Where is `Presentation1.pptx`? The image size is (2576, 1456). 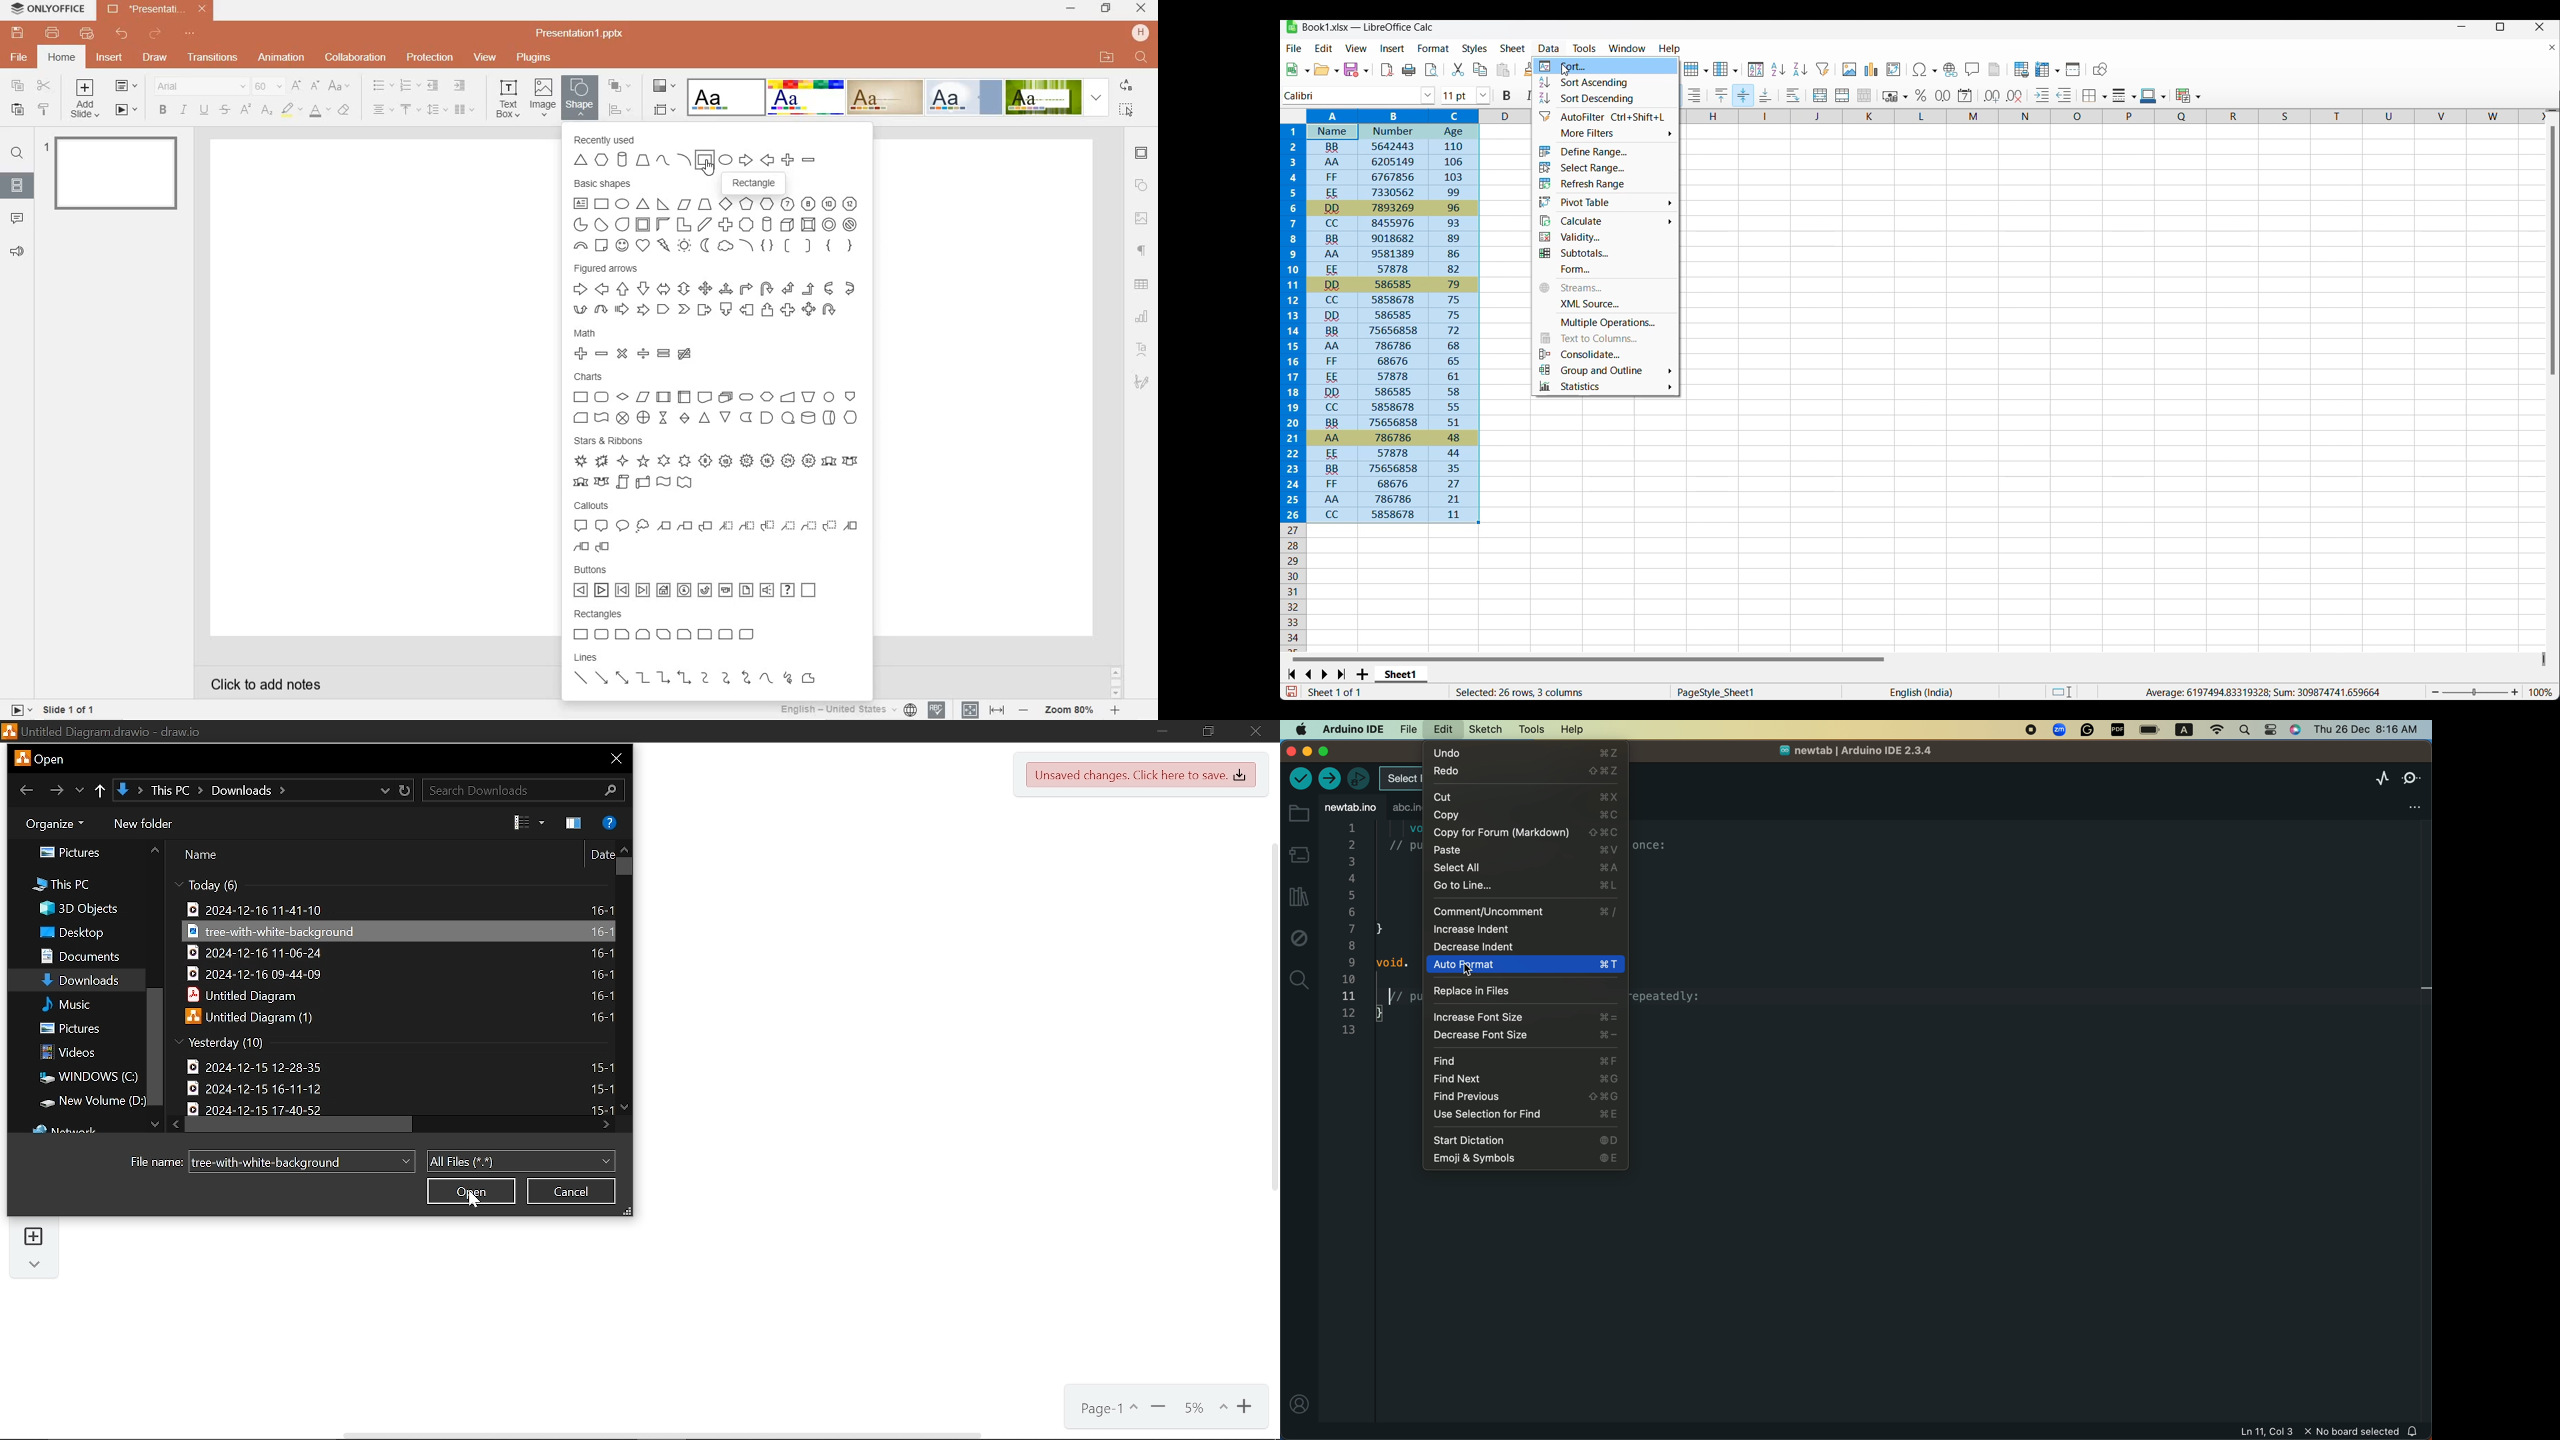
Presentation1.pptx is located at coordinates (582, 33).